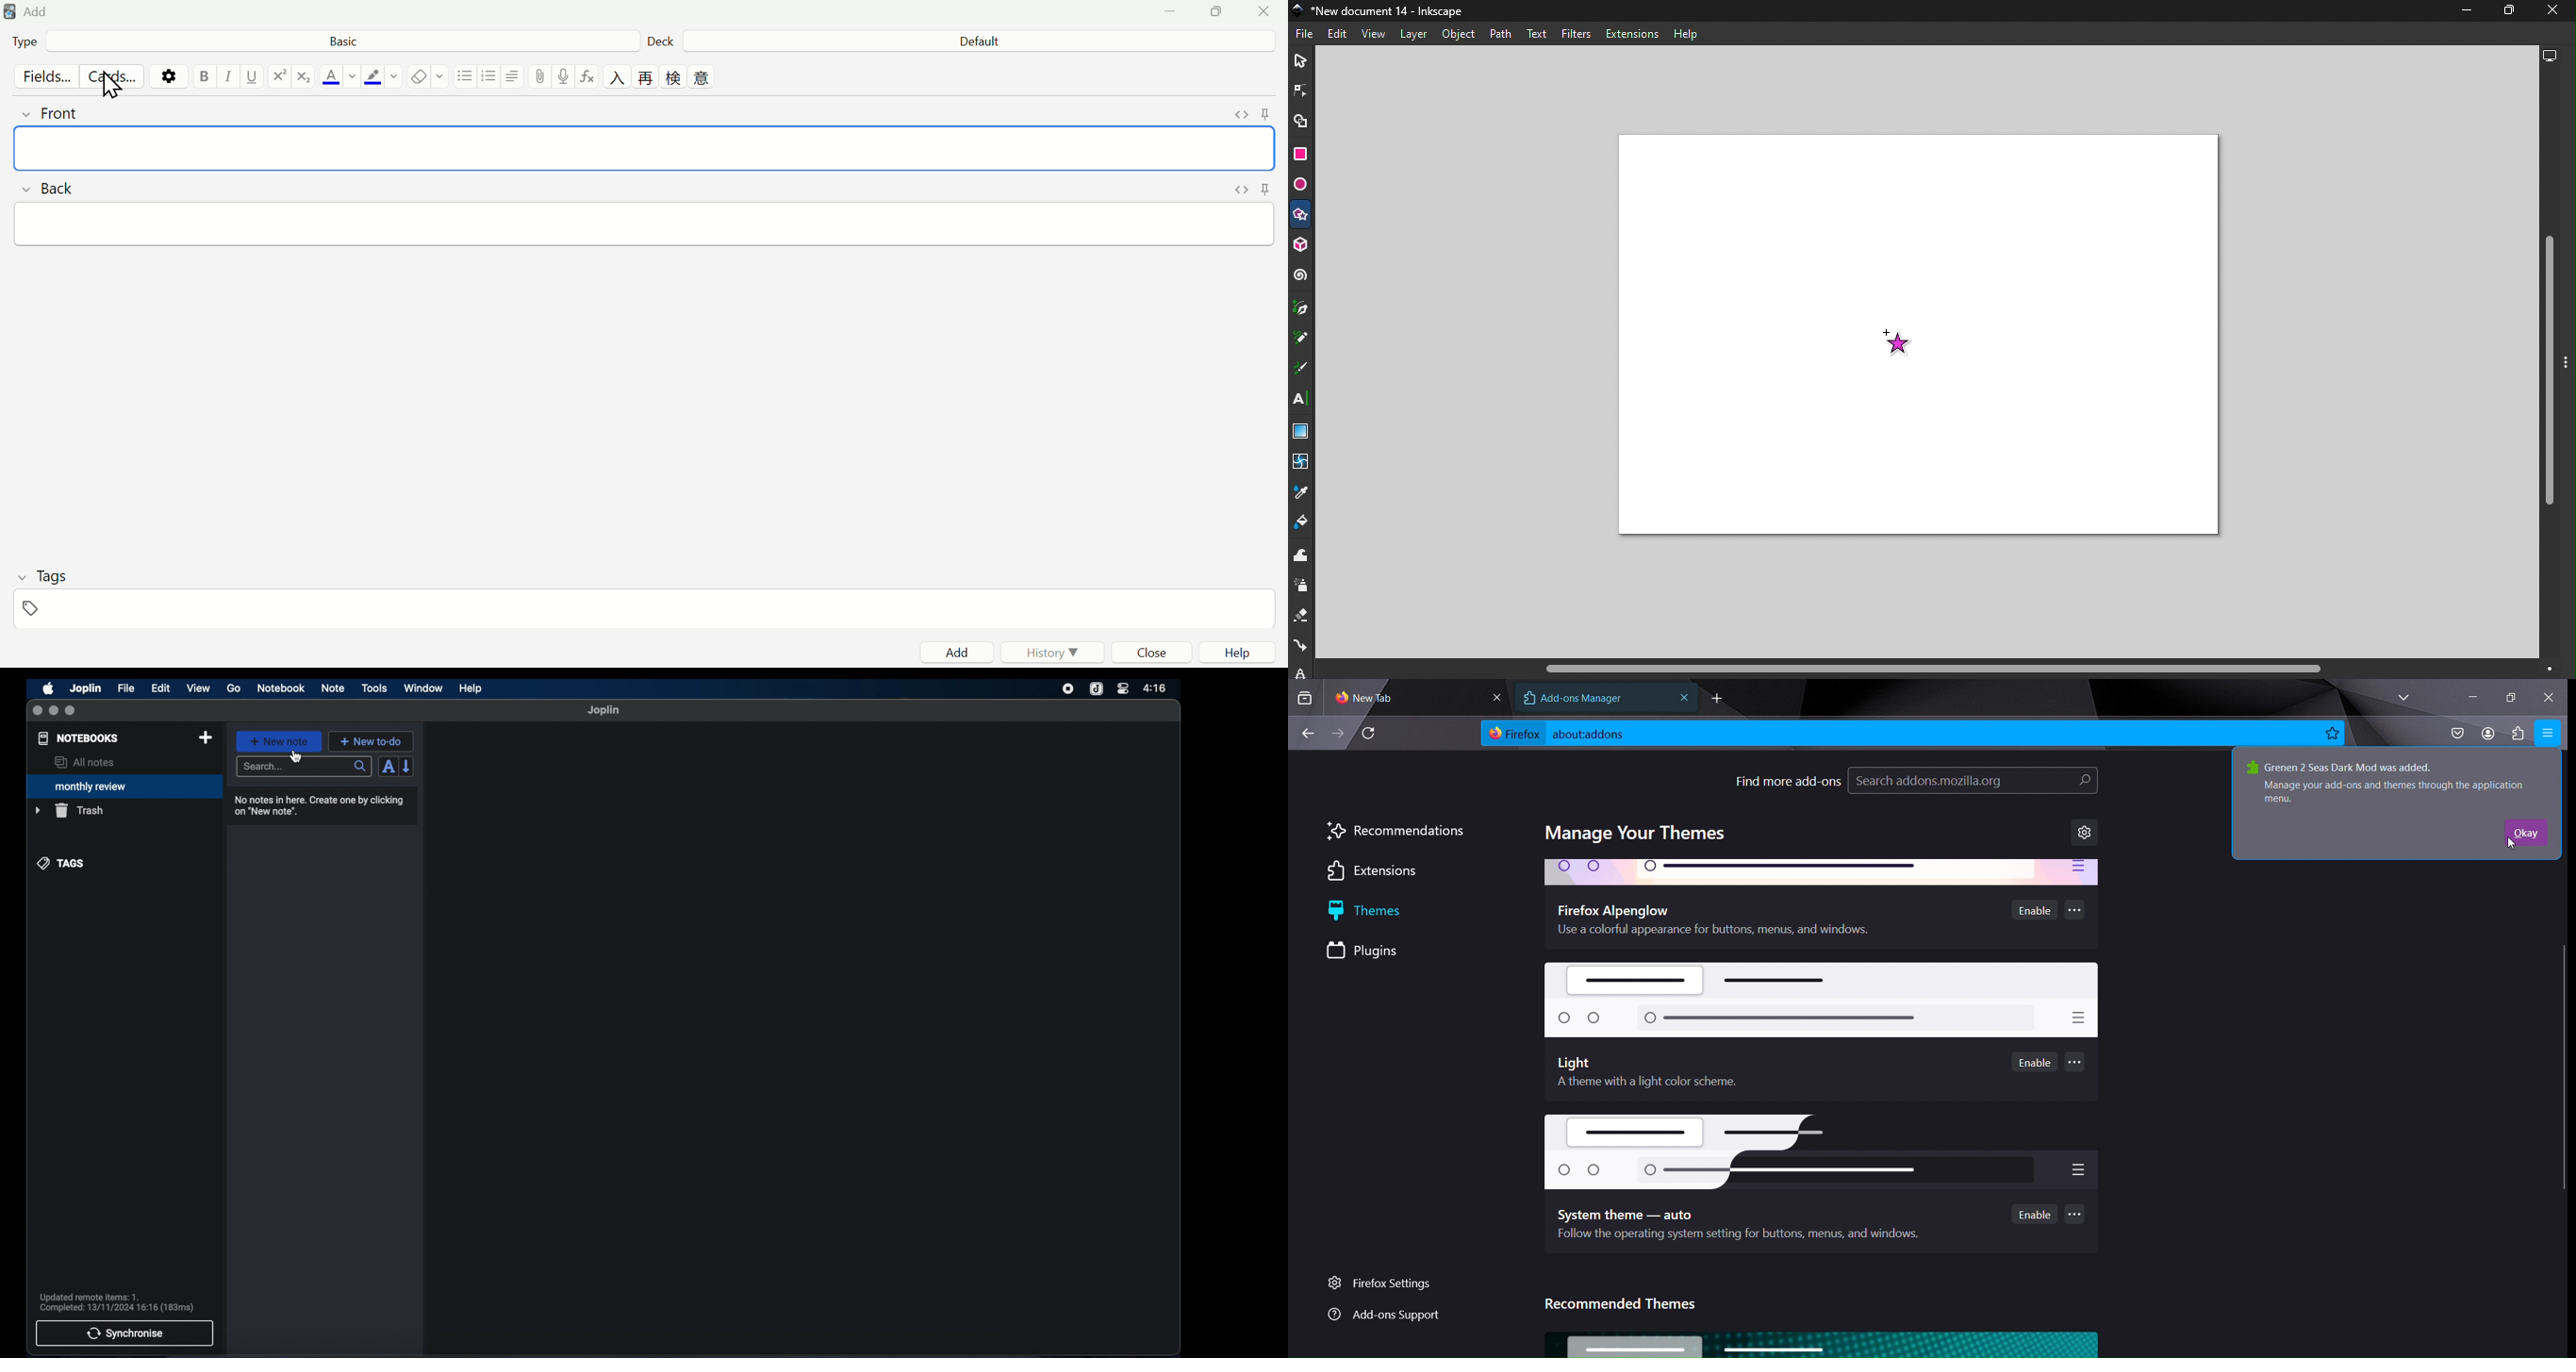  What do you see at coordinates (1068, 689) in the screenshot?
I see `screen recorder icon` at bounding box center [1068, 689].